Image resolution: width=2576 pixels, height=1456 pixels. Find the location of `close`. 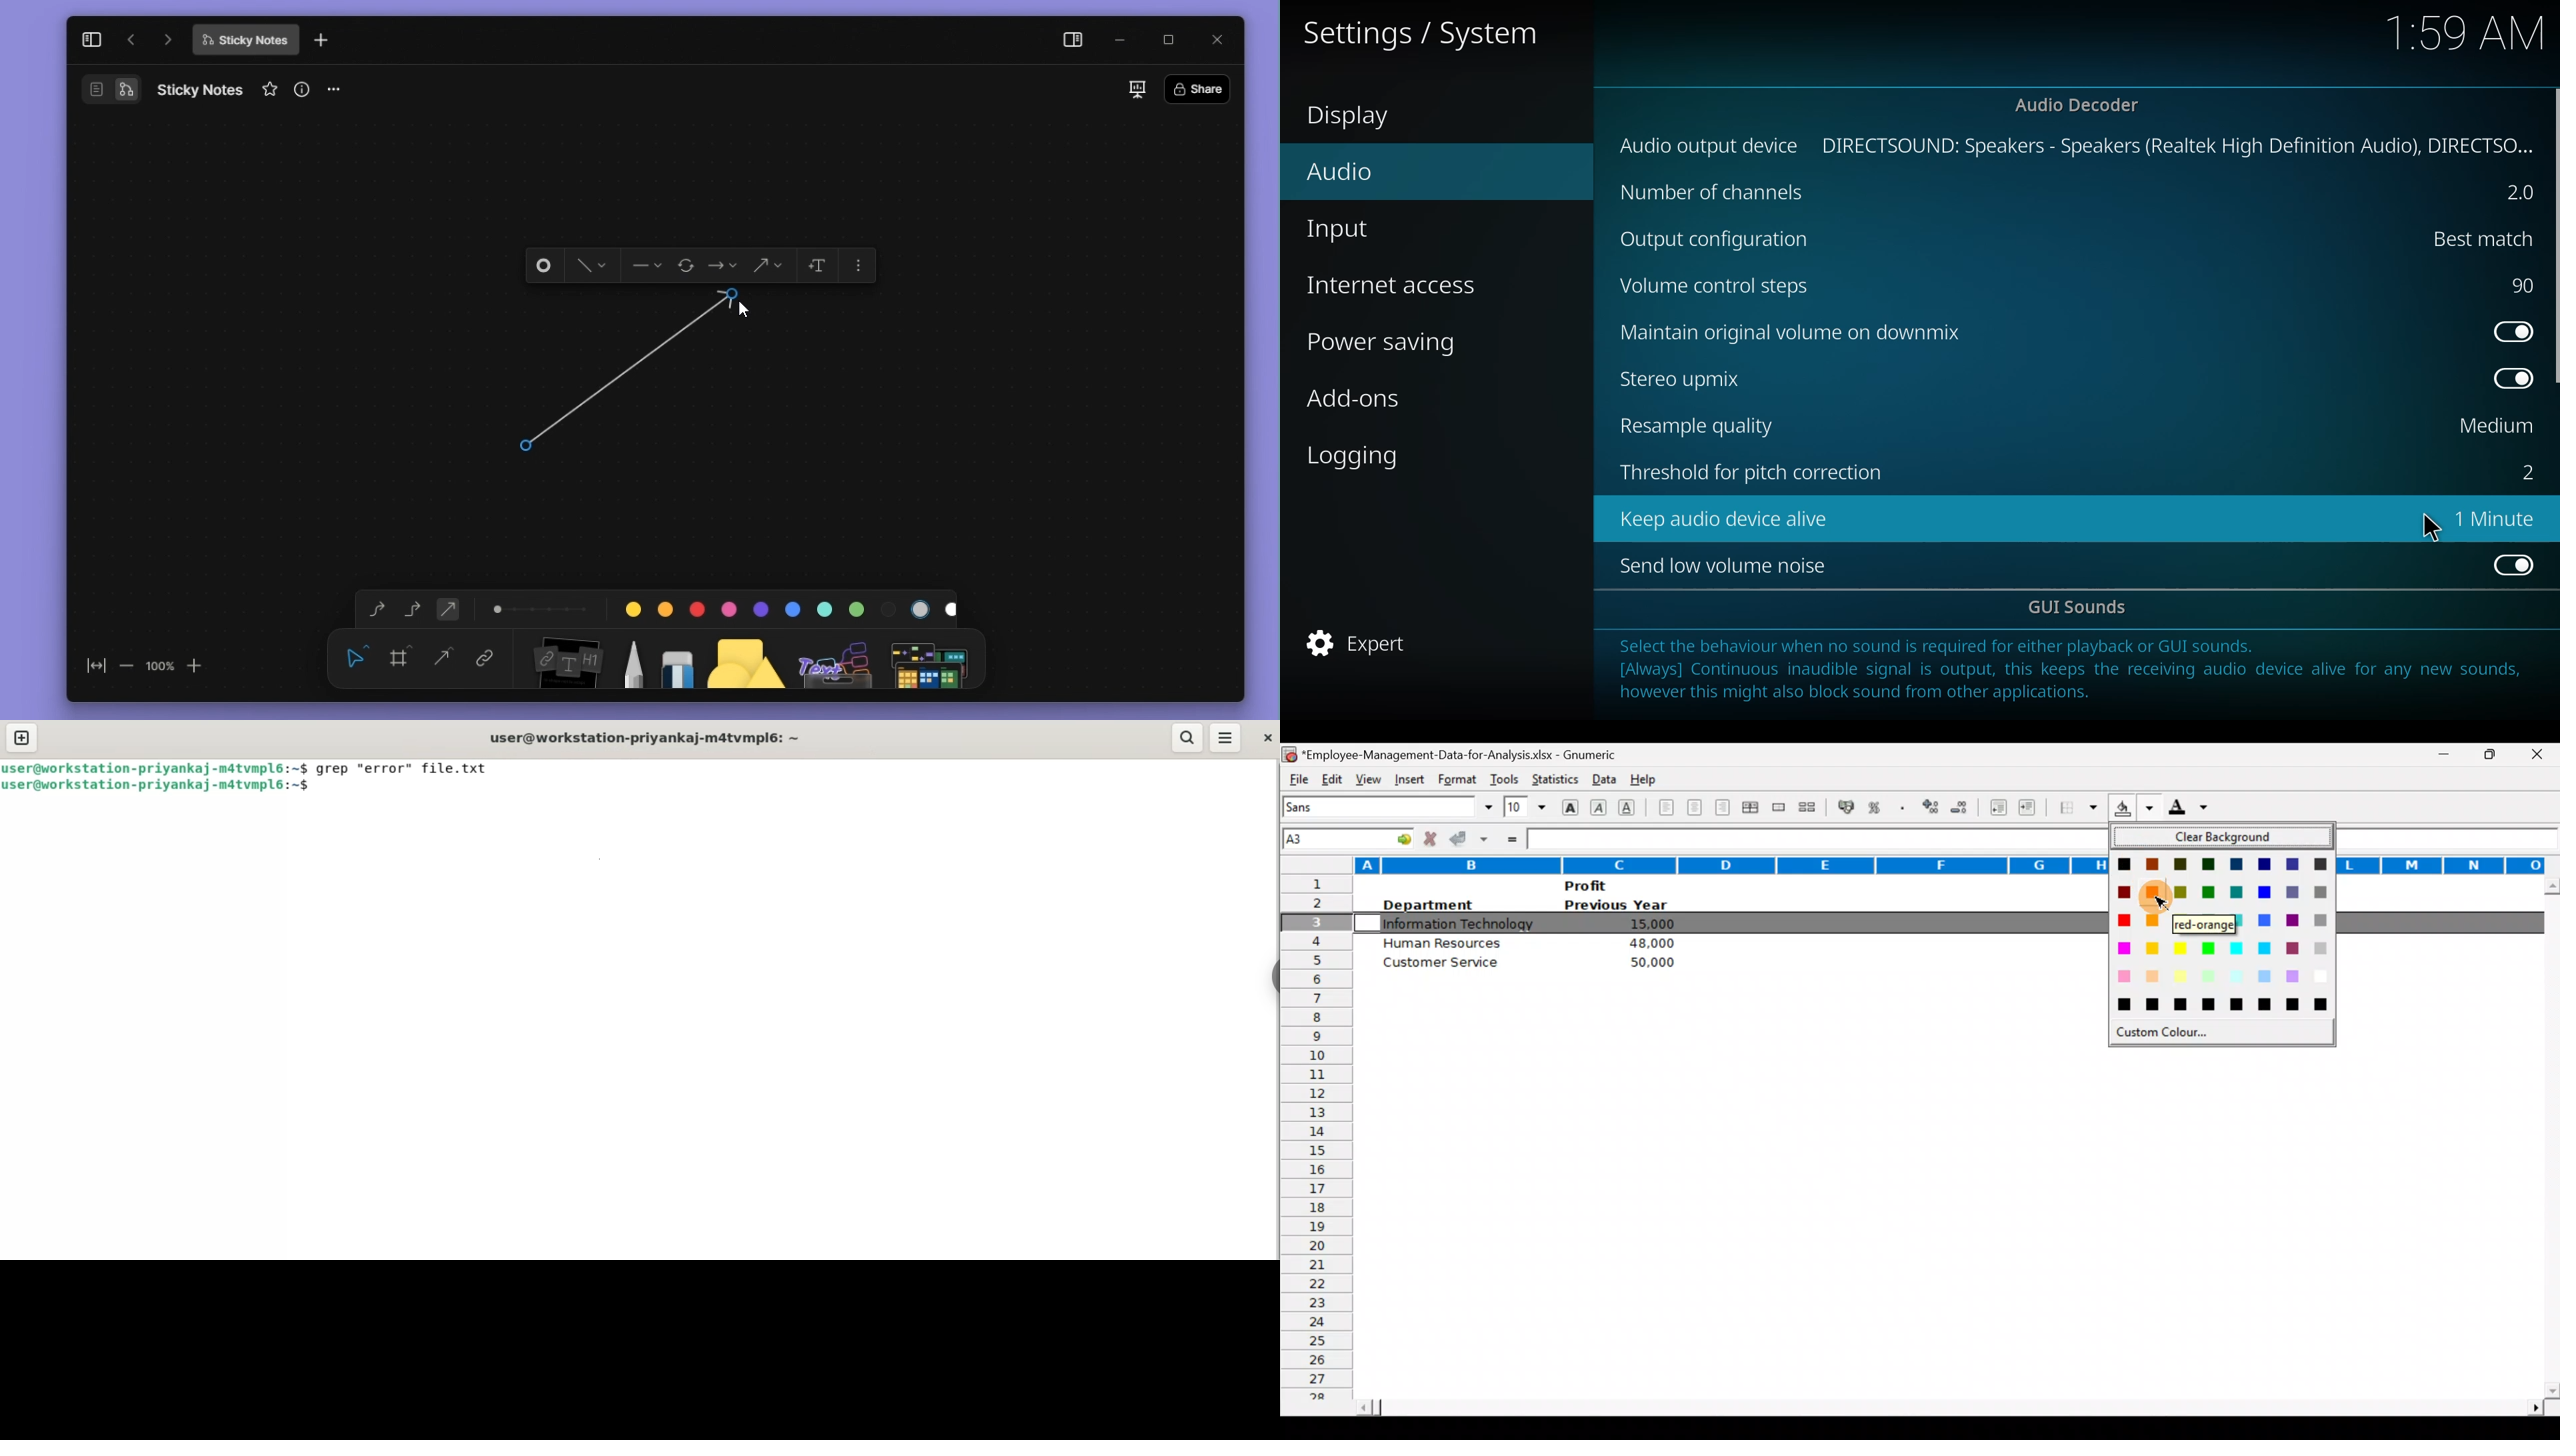

close is located at coordinates (1219, 38).